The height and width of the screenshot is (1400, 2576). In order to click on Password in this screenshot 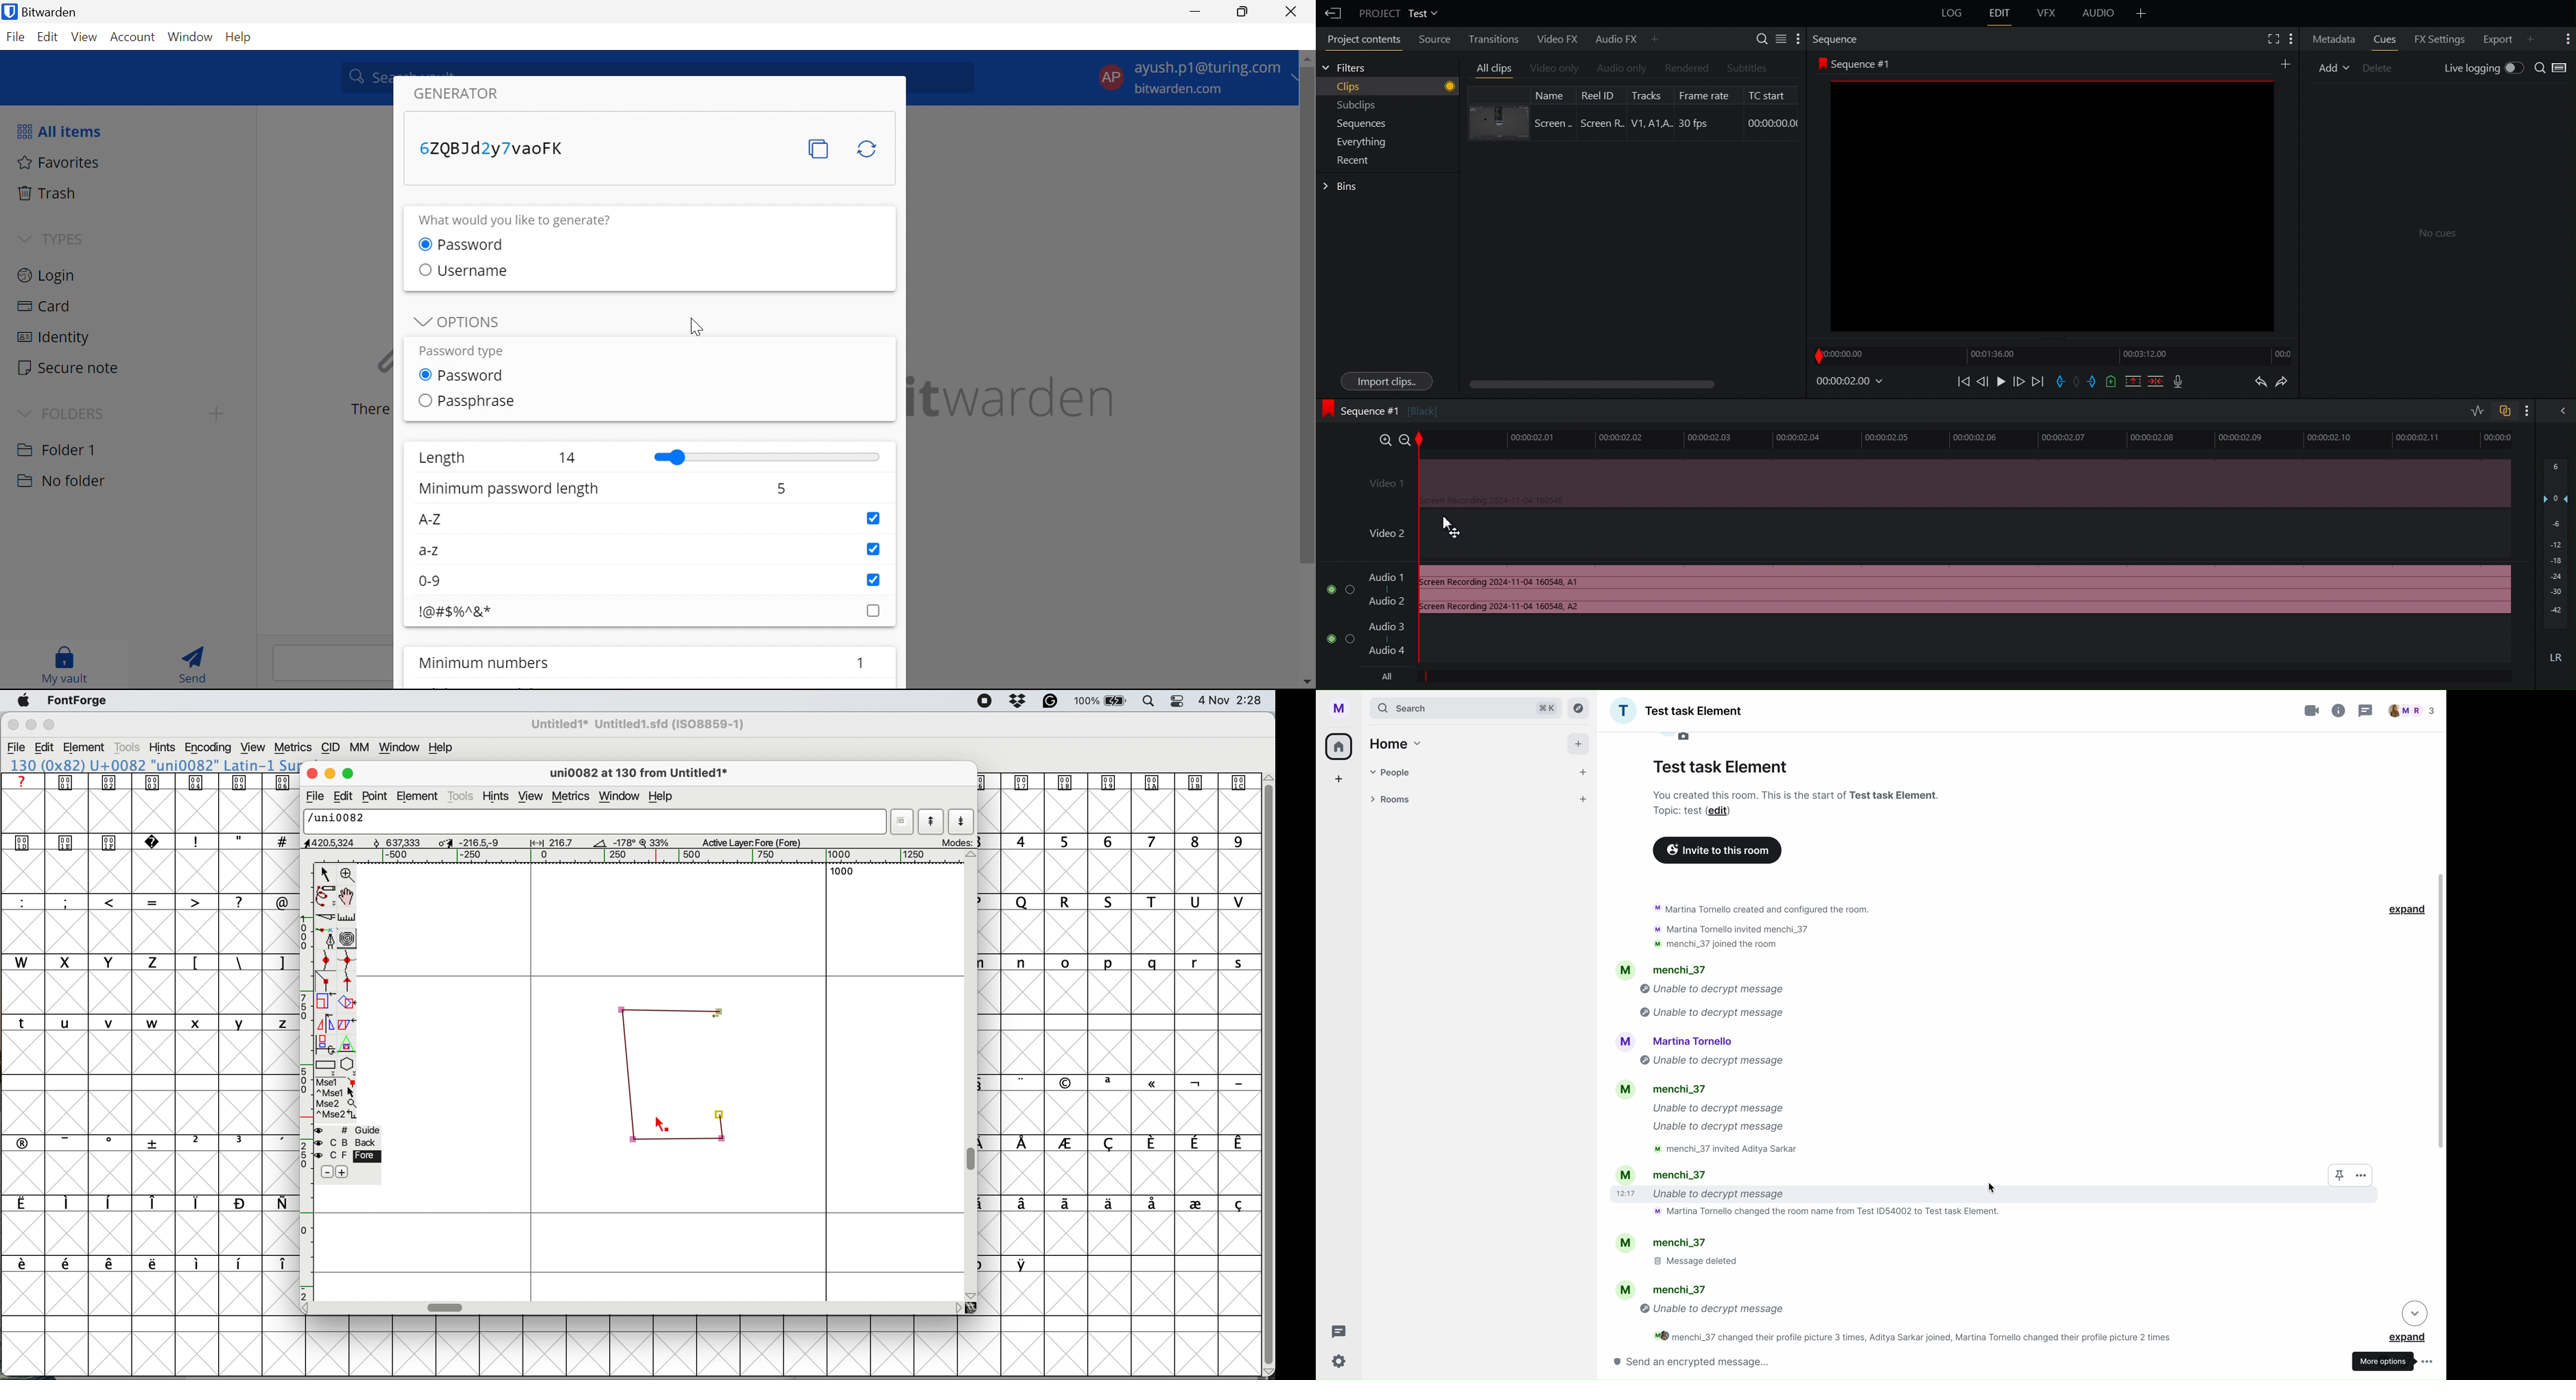, I will do `click(475, 377)`.